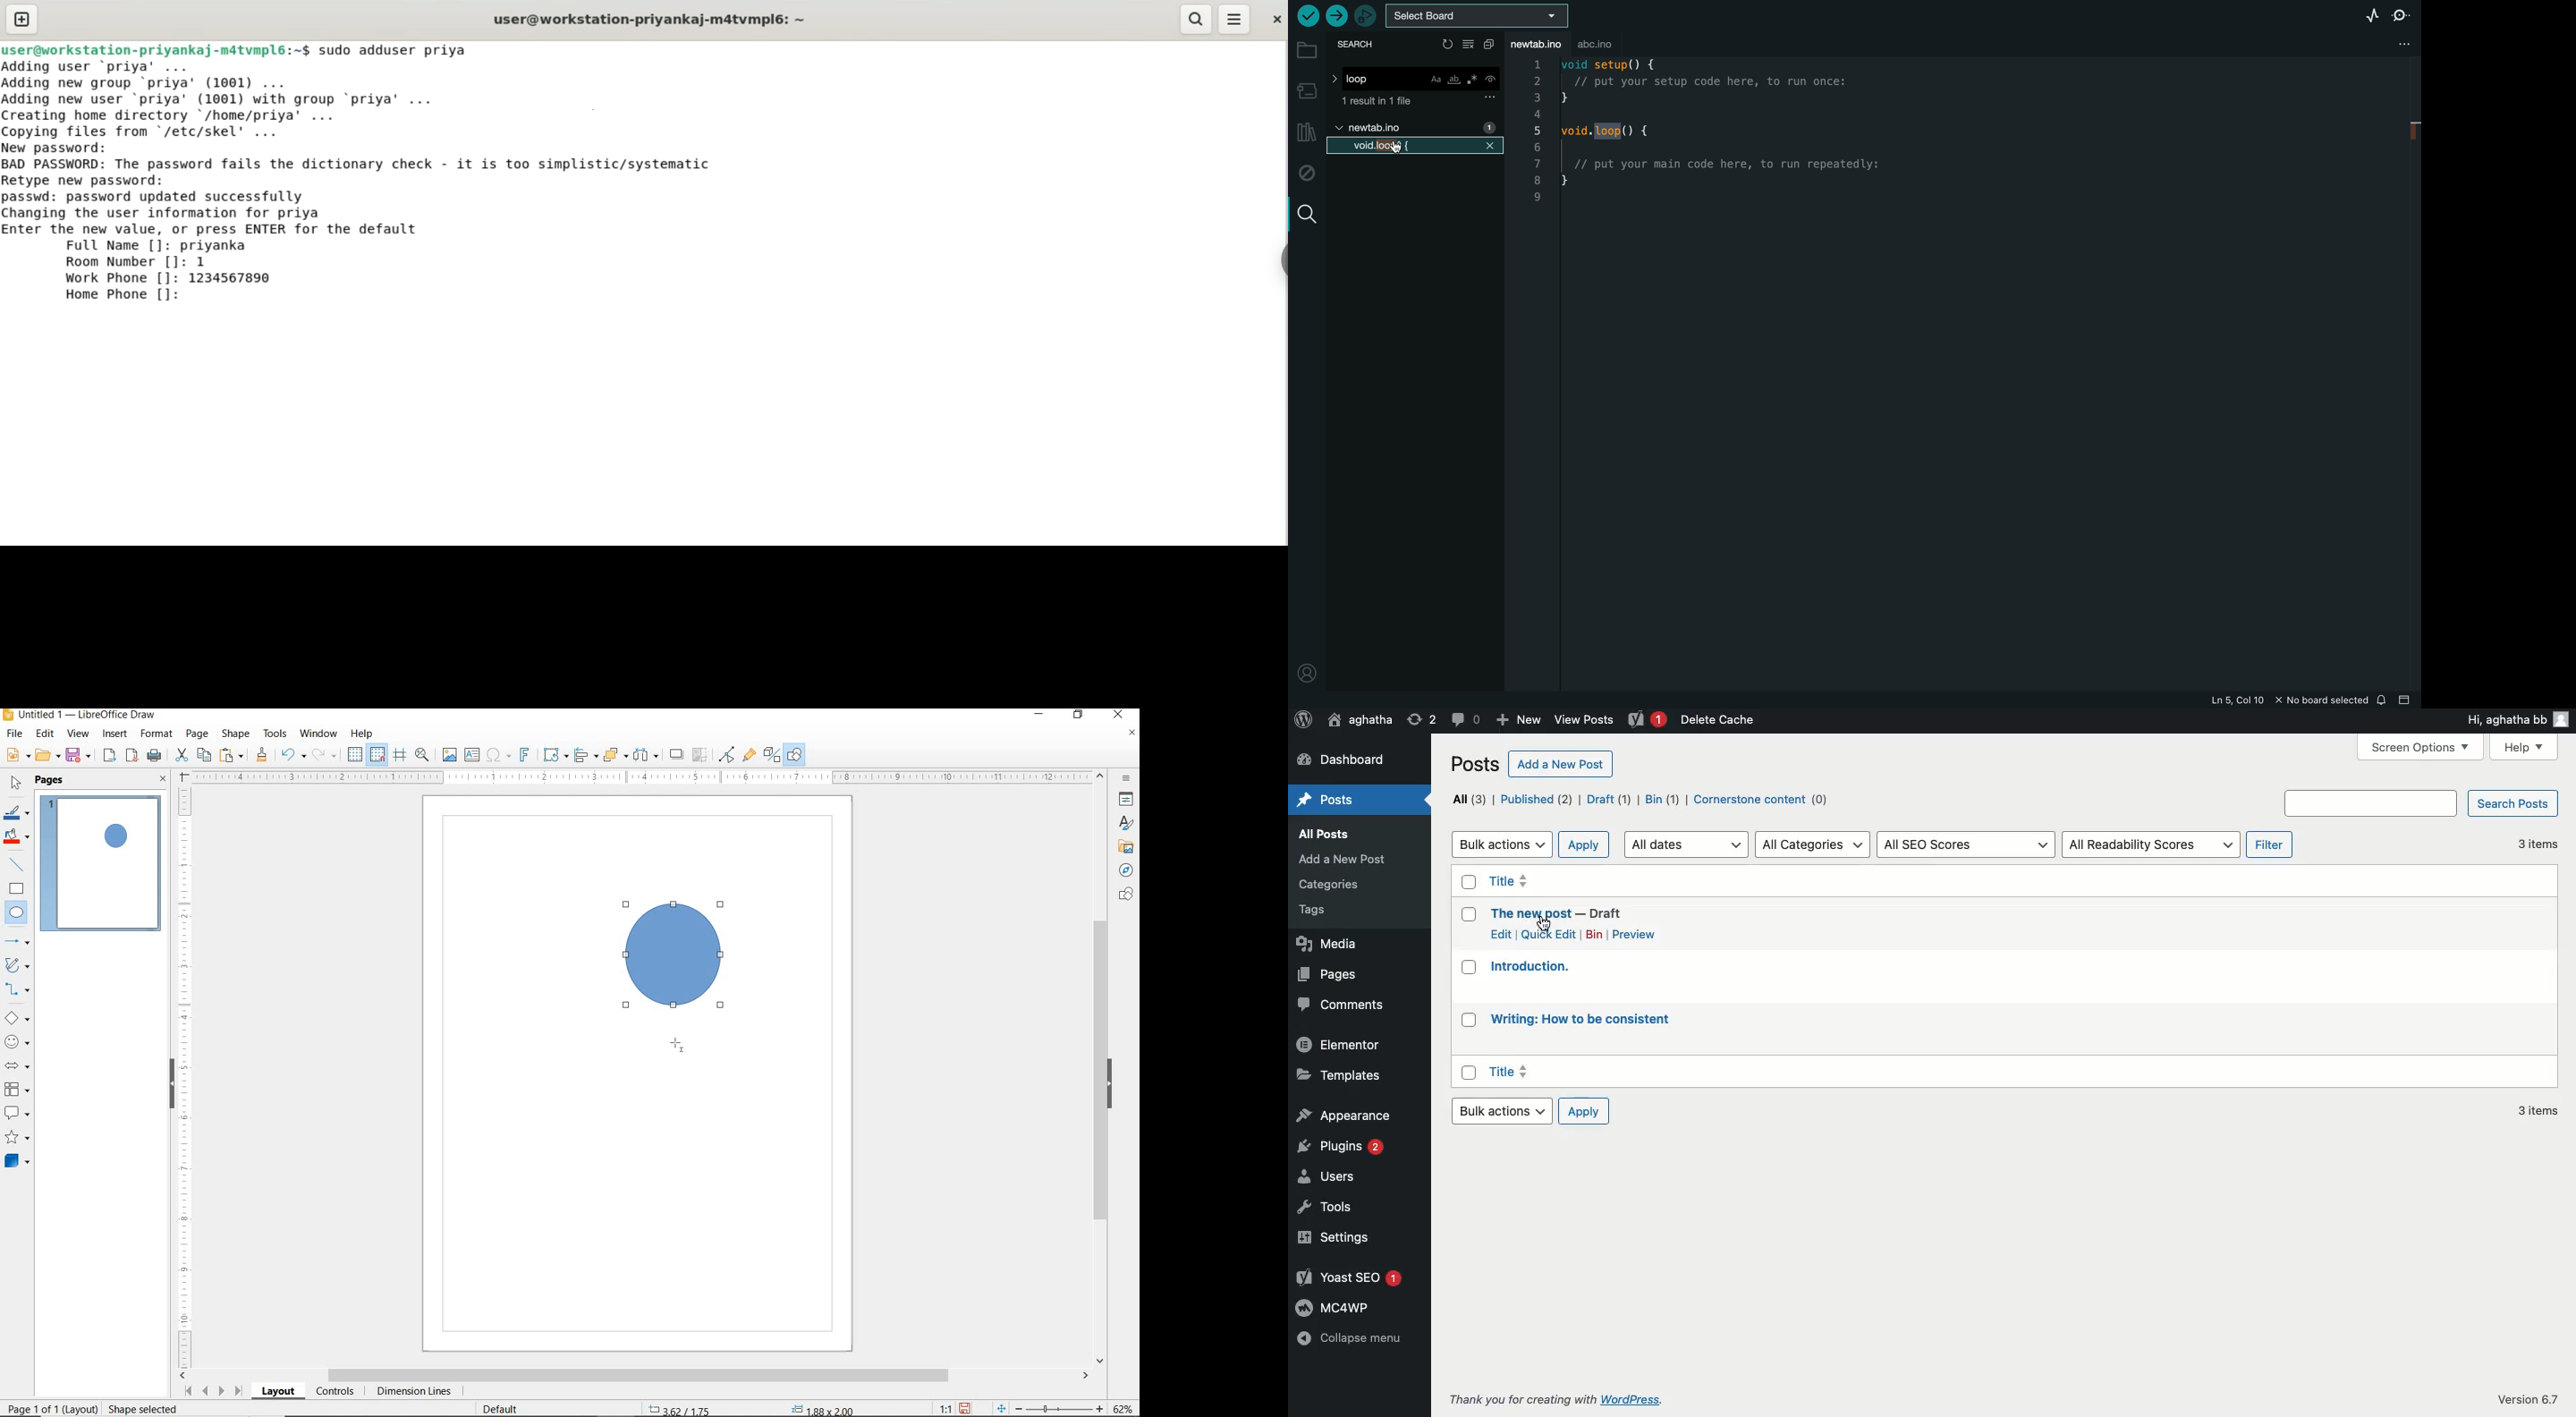  I want to click on REDO, so click(325, 755).